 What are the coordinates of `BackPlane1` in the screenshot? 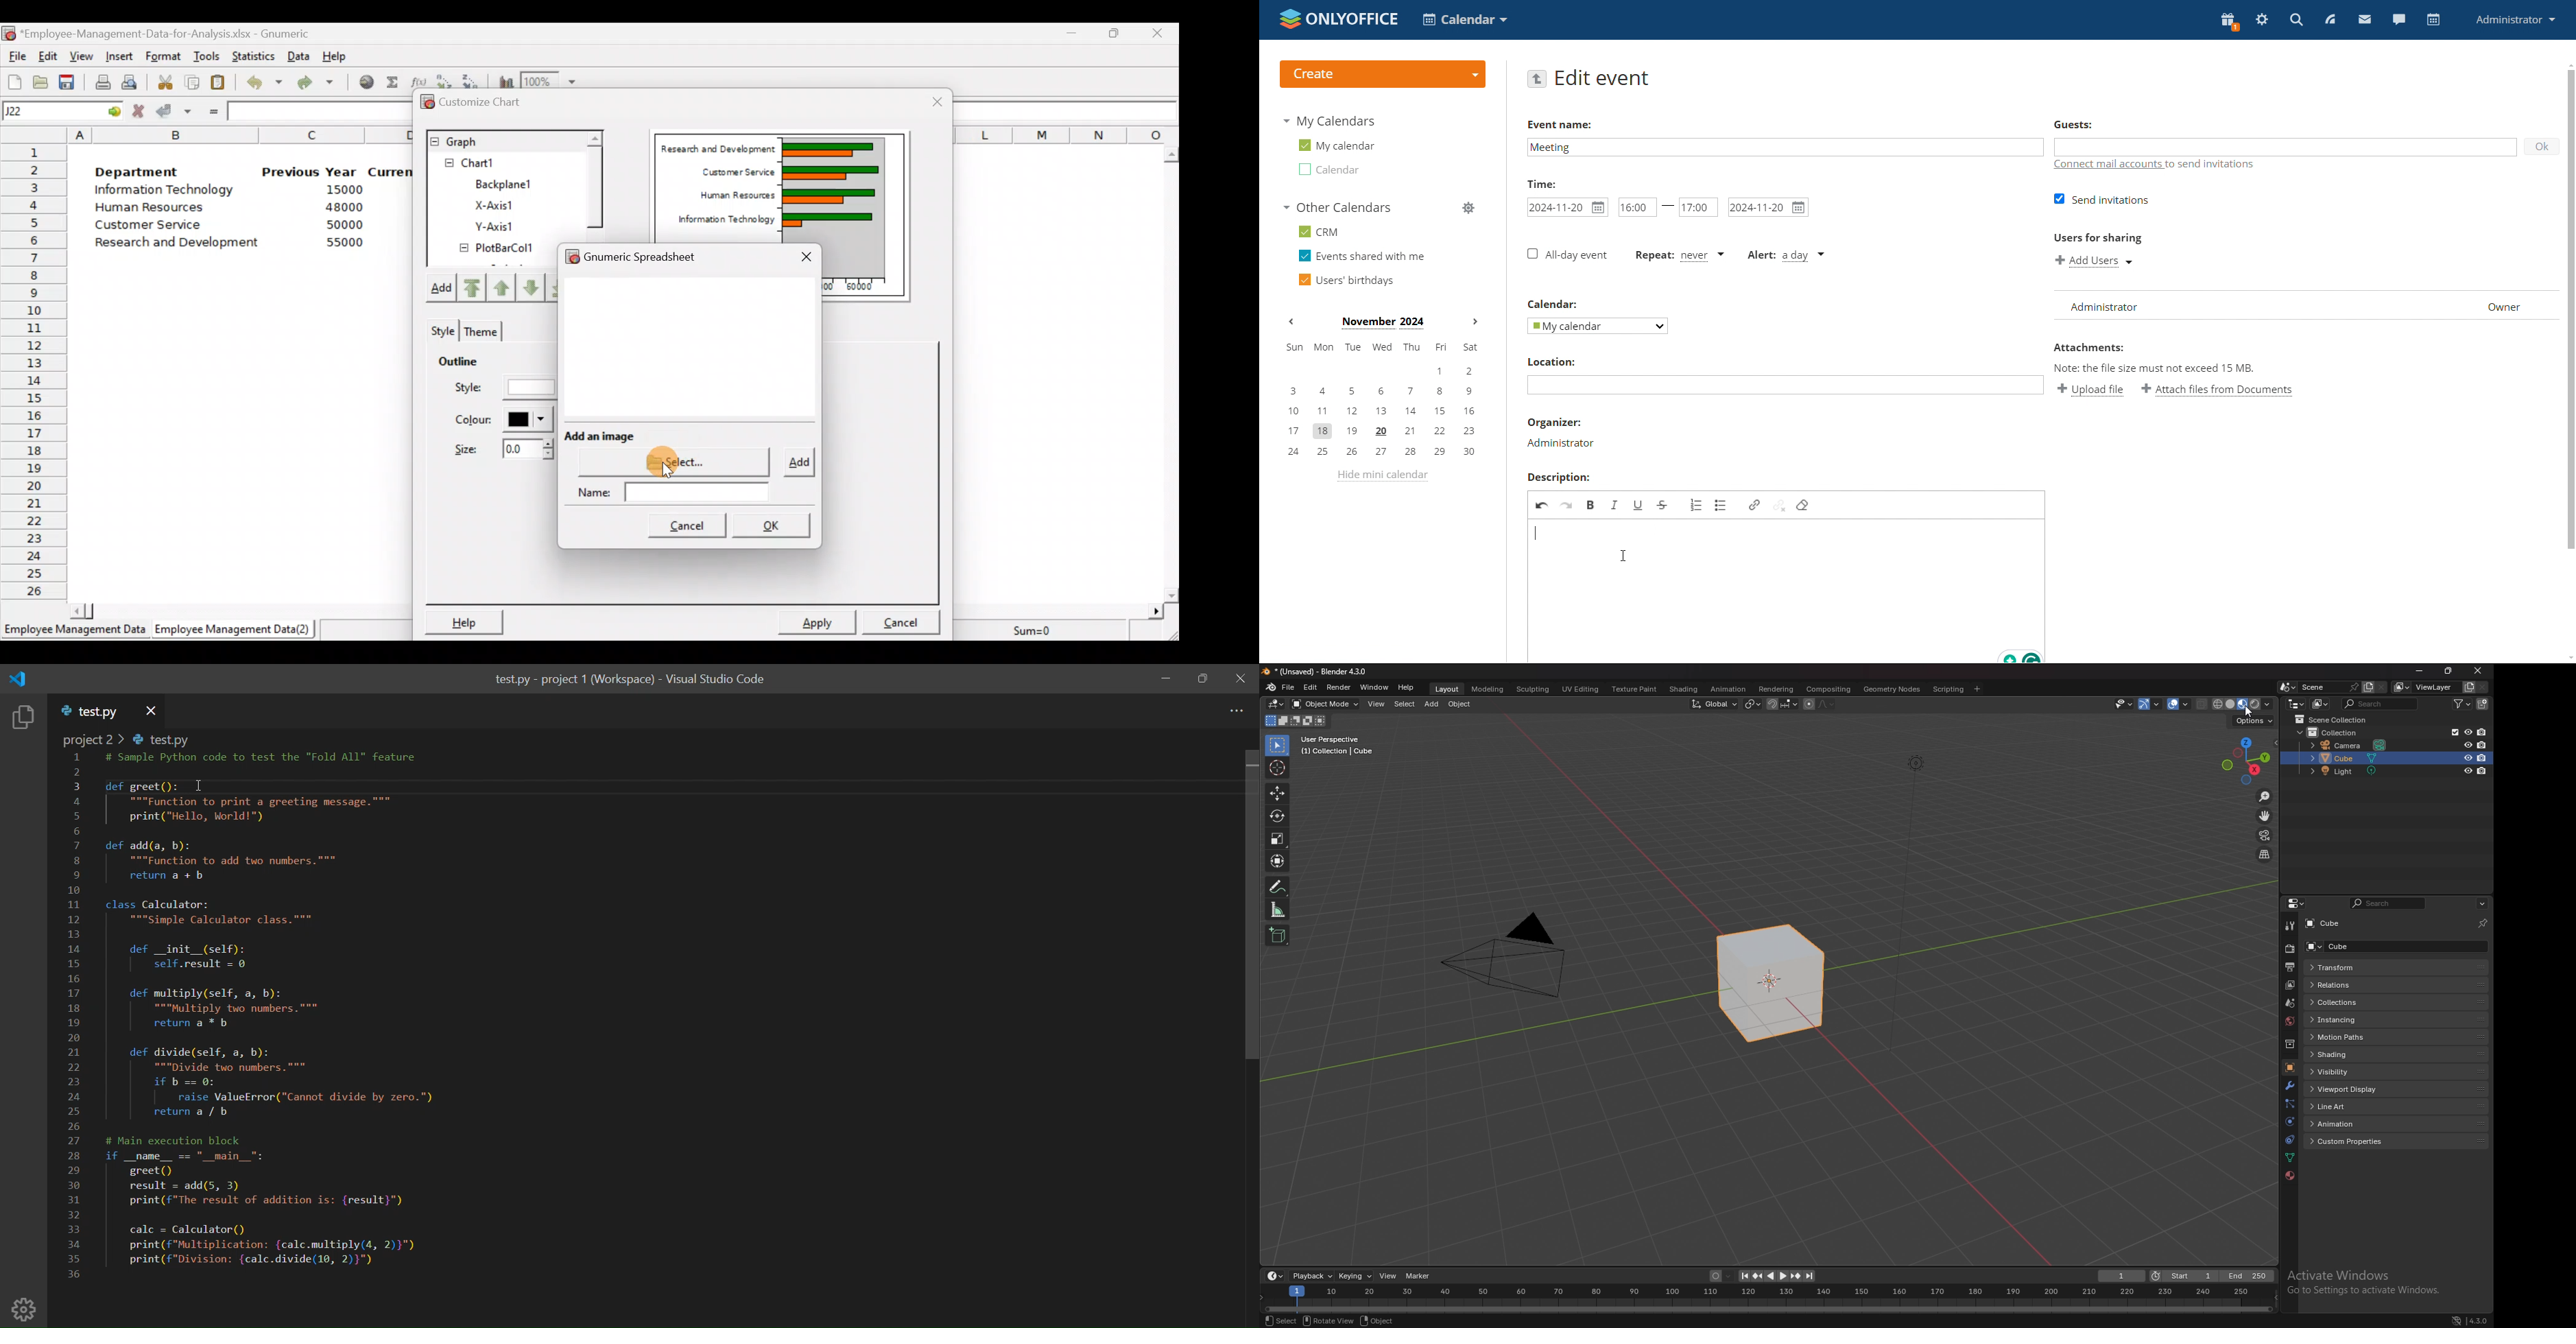 It's located at (511, 183).